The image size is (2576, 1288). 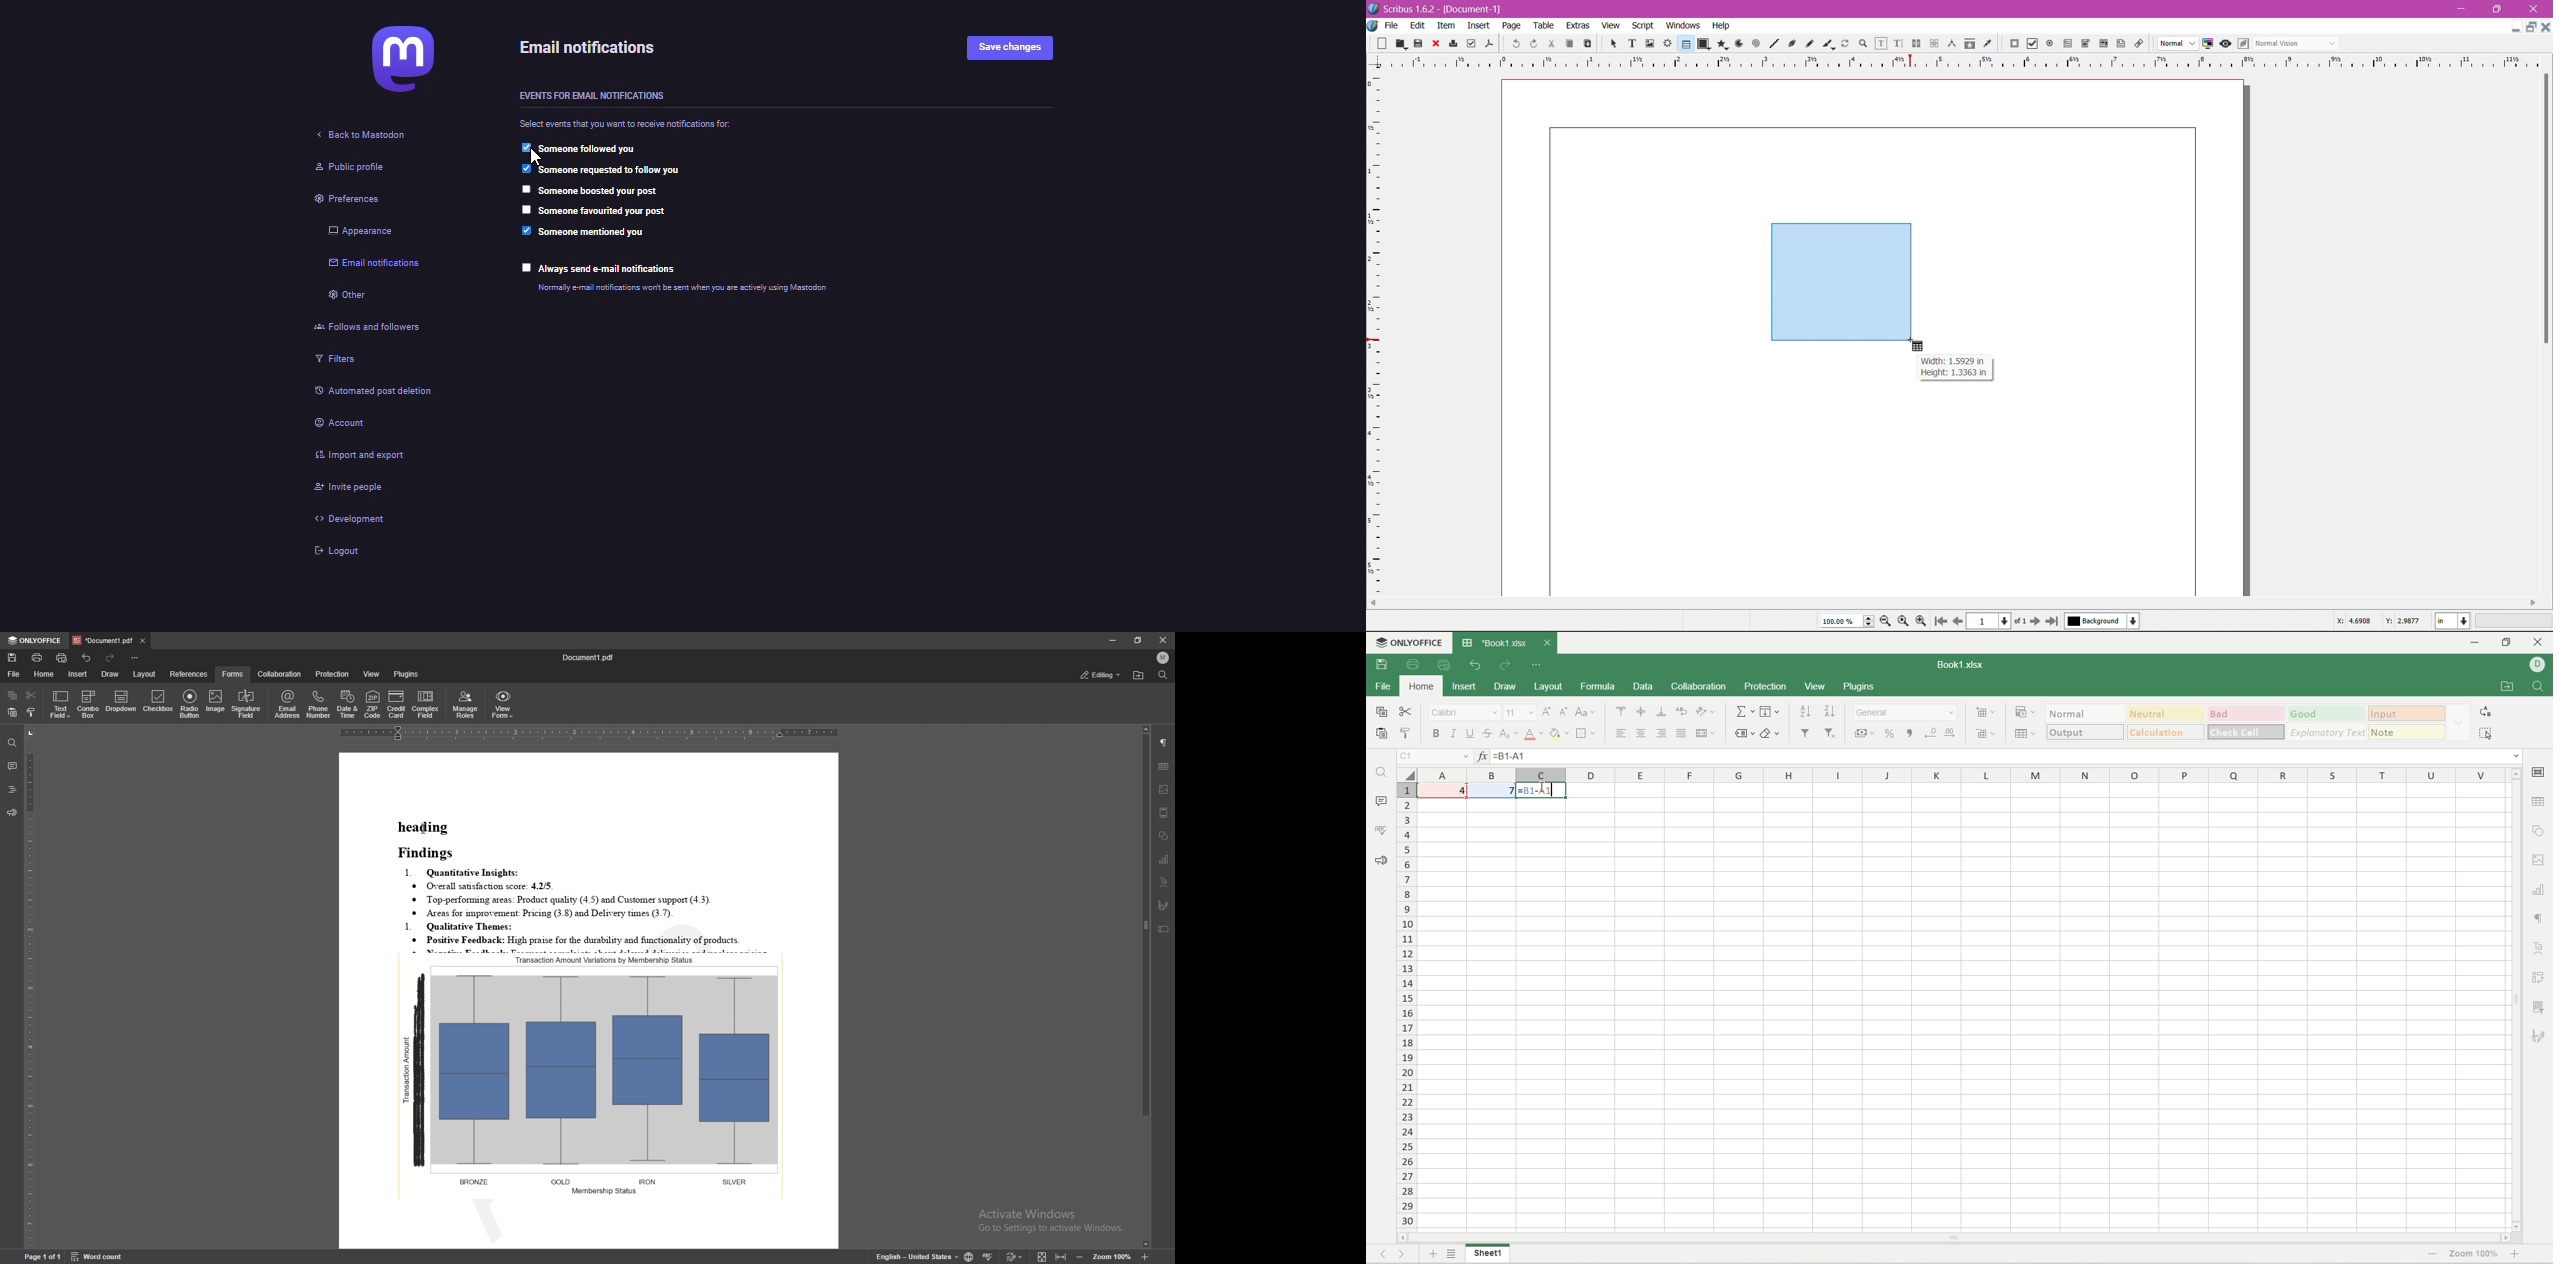 What do you see at coordinates (217, 702) in the screenshot?
I see `image` at bounding box center [217, 702].